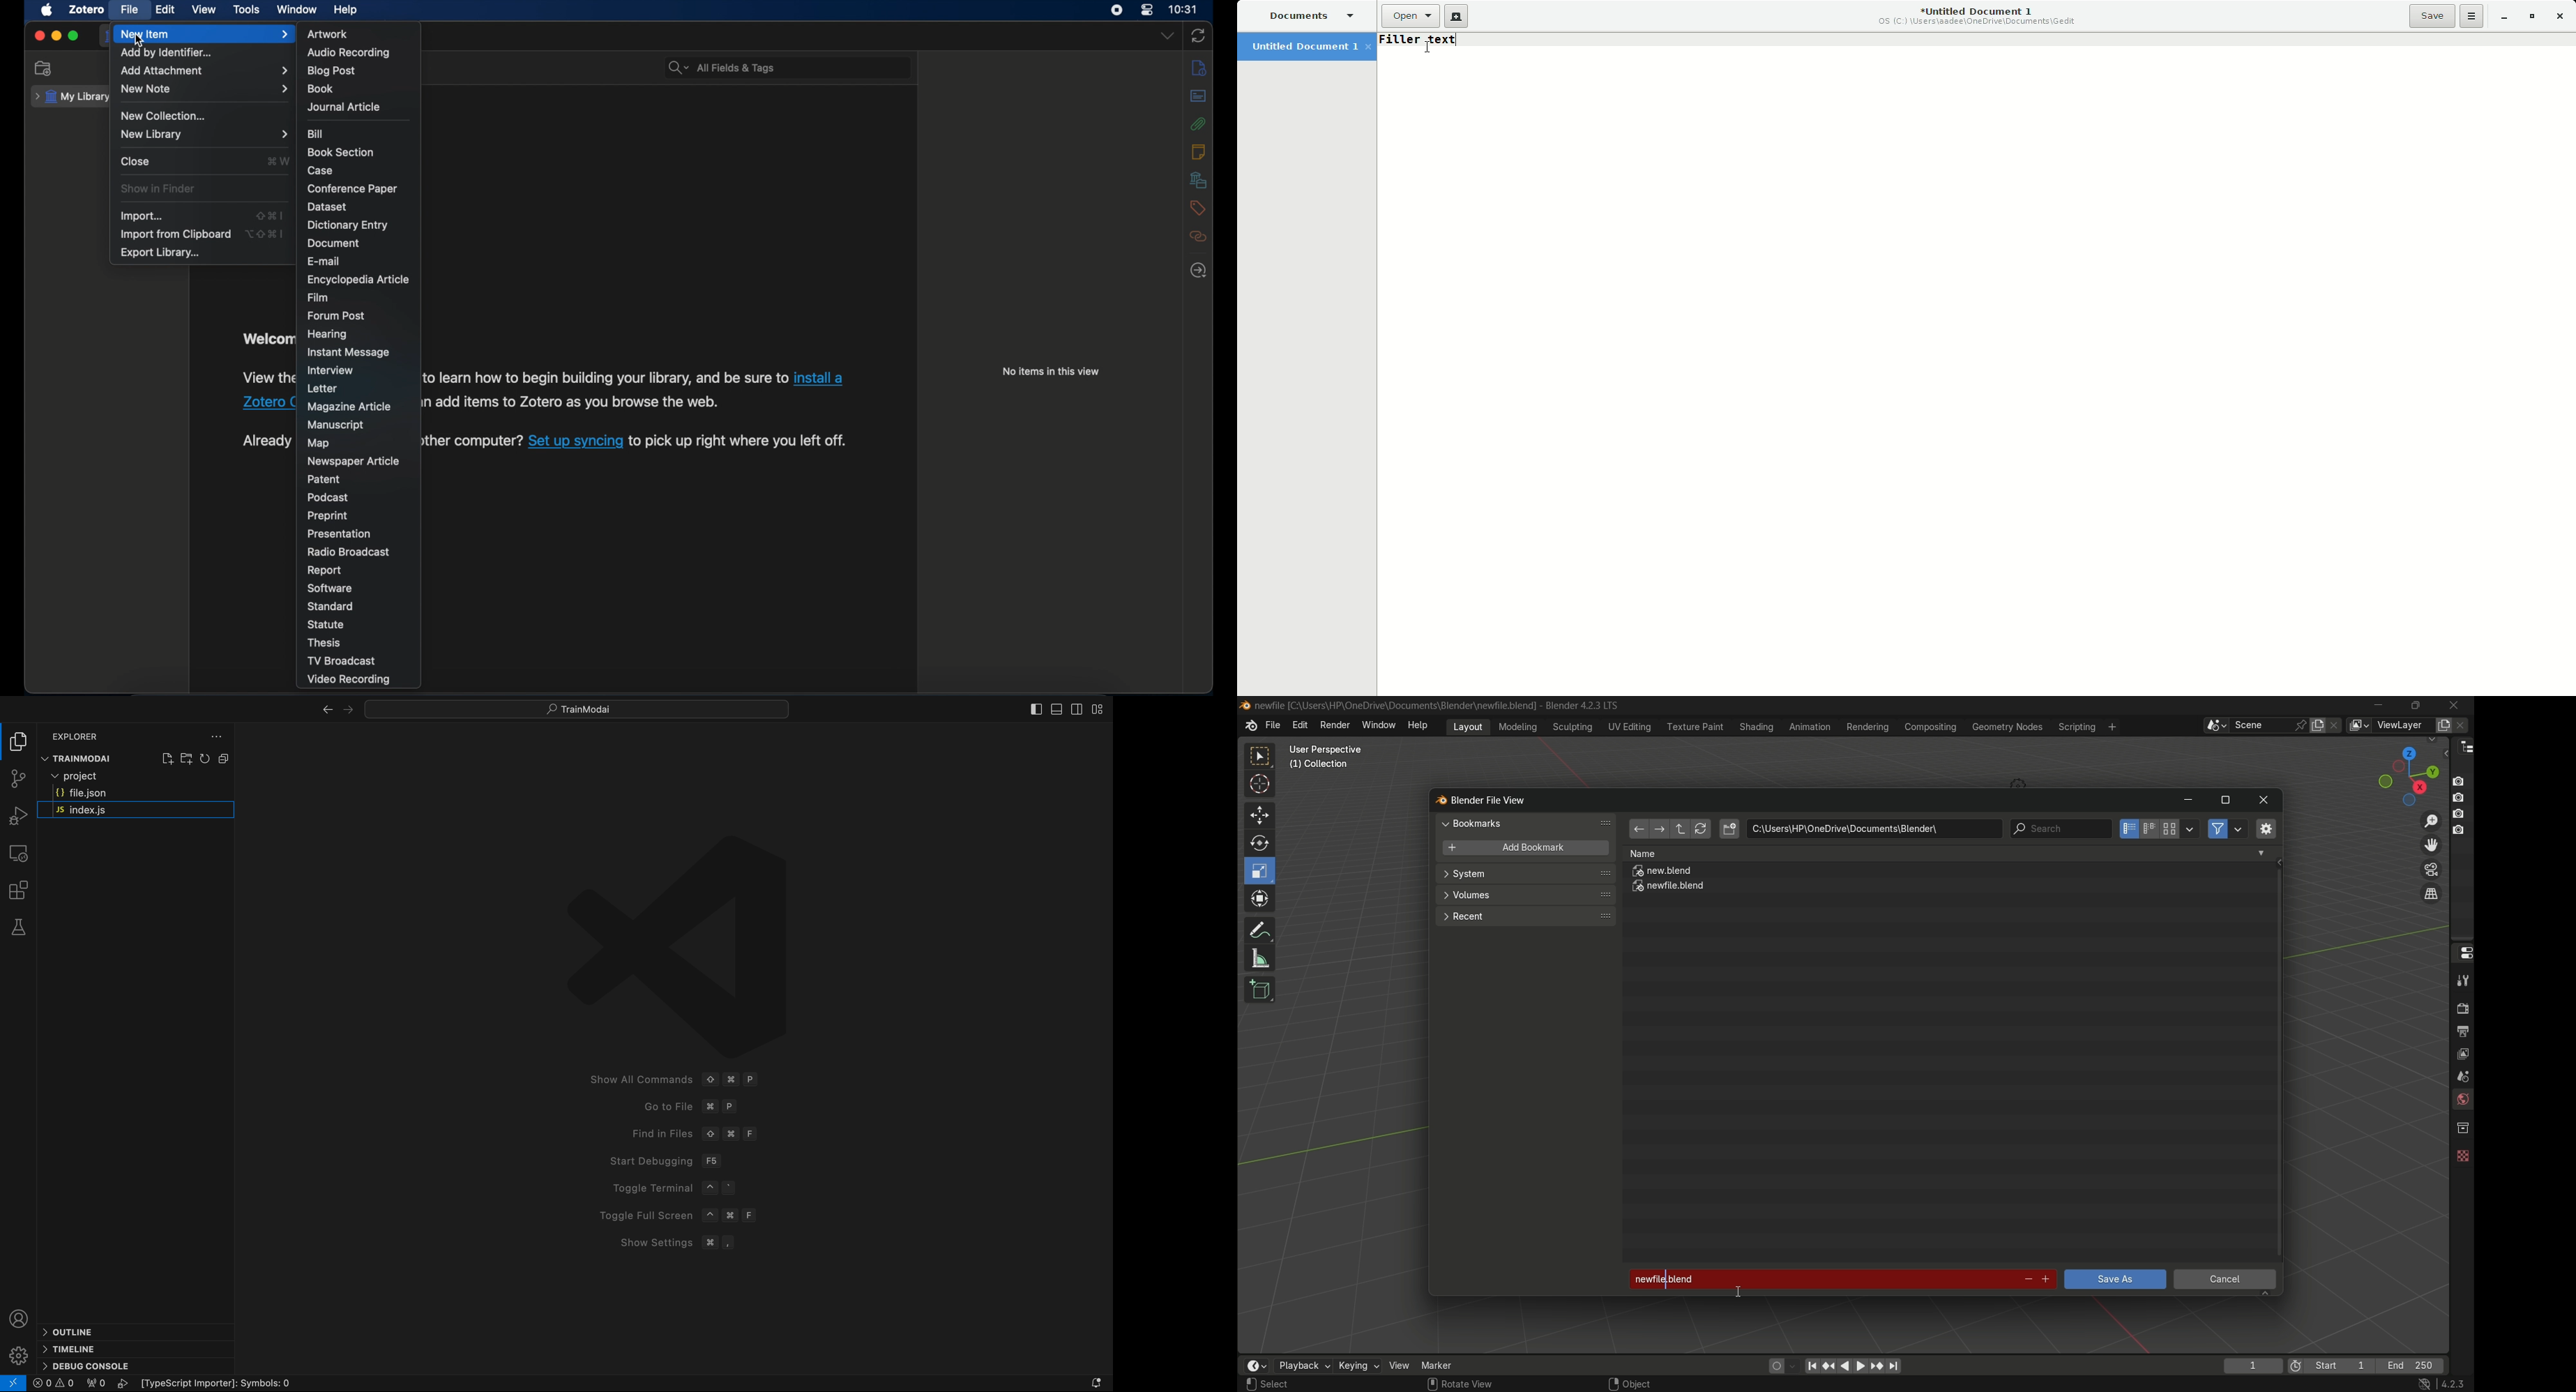  What do you see at coordinates (2239, 829) in the screenshot?
I see `filter settings` at bounding box center [2239, 829].